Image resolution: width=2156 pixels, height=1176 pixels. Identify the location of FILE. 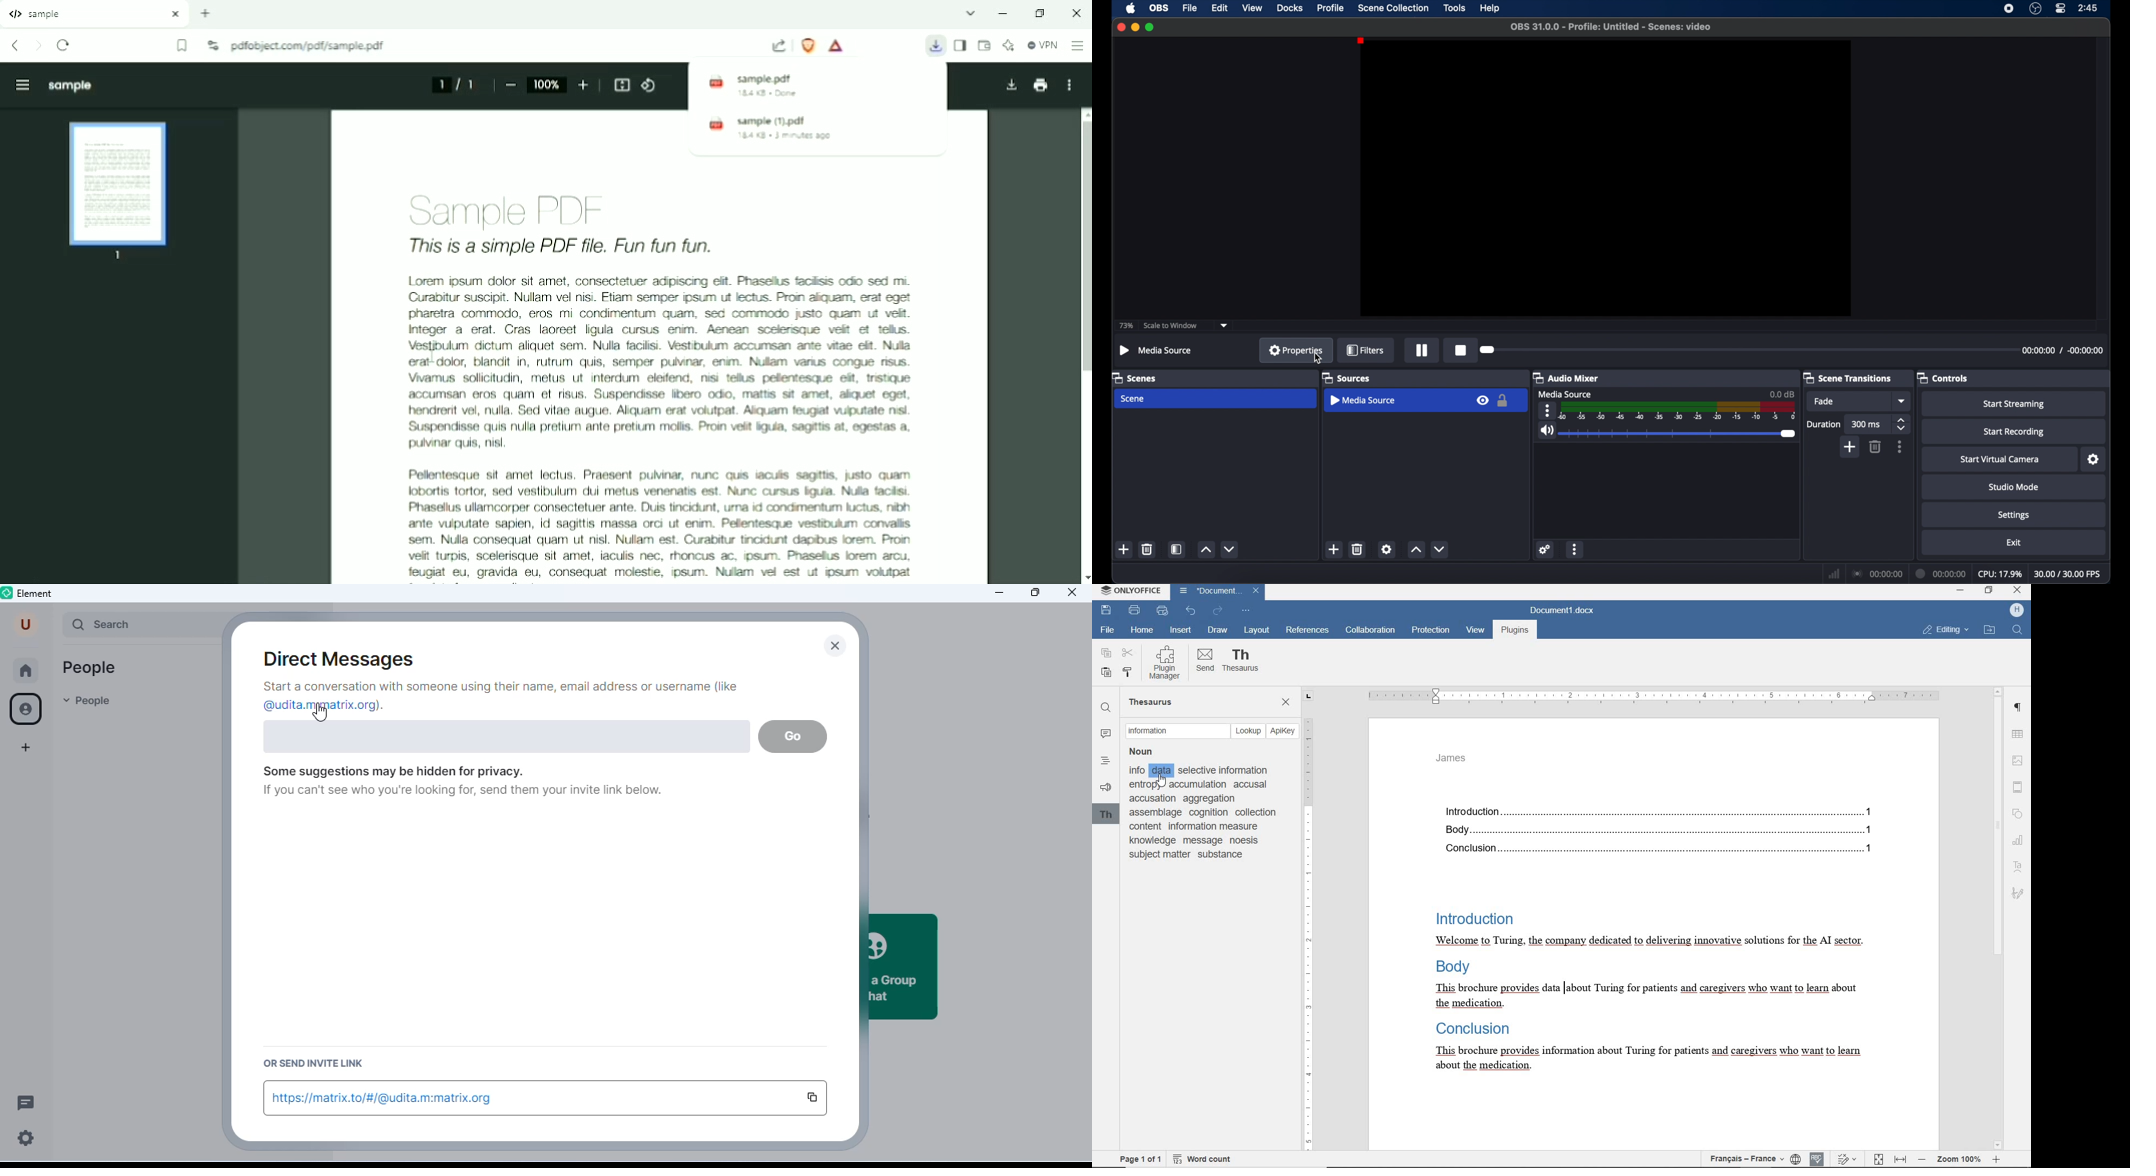
(1108, 631).